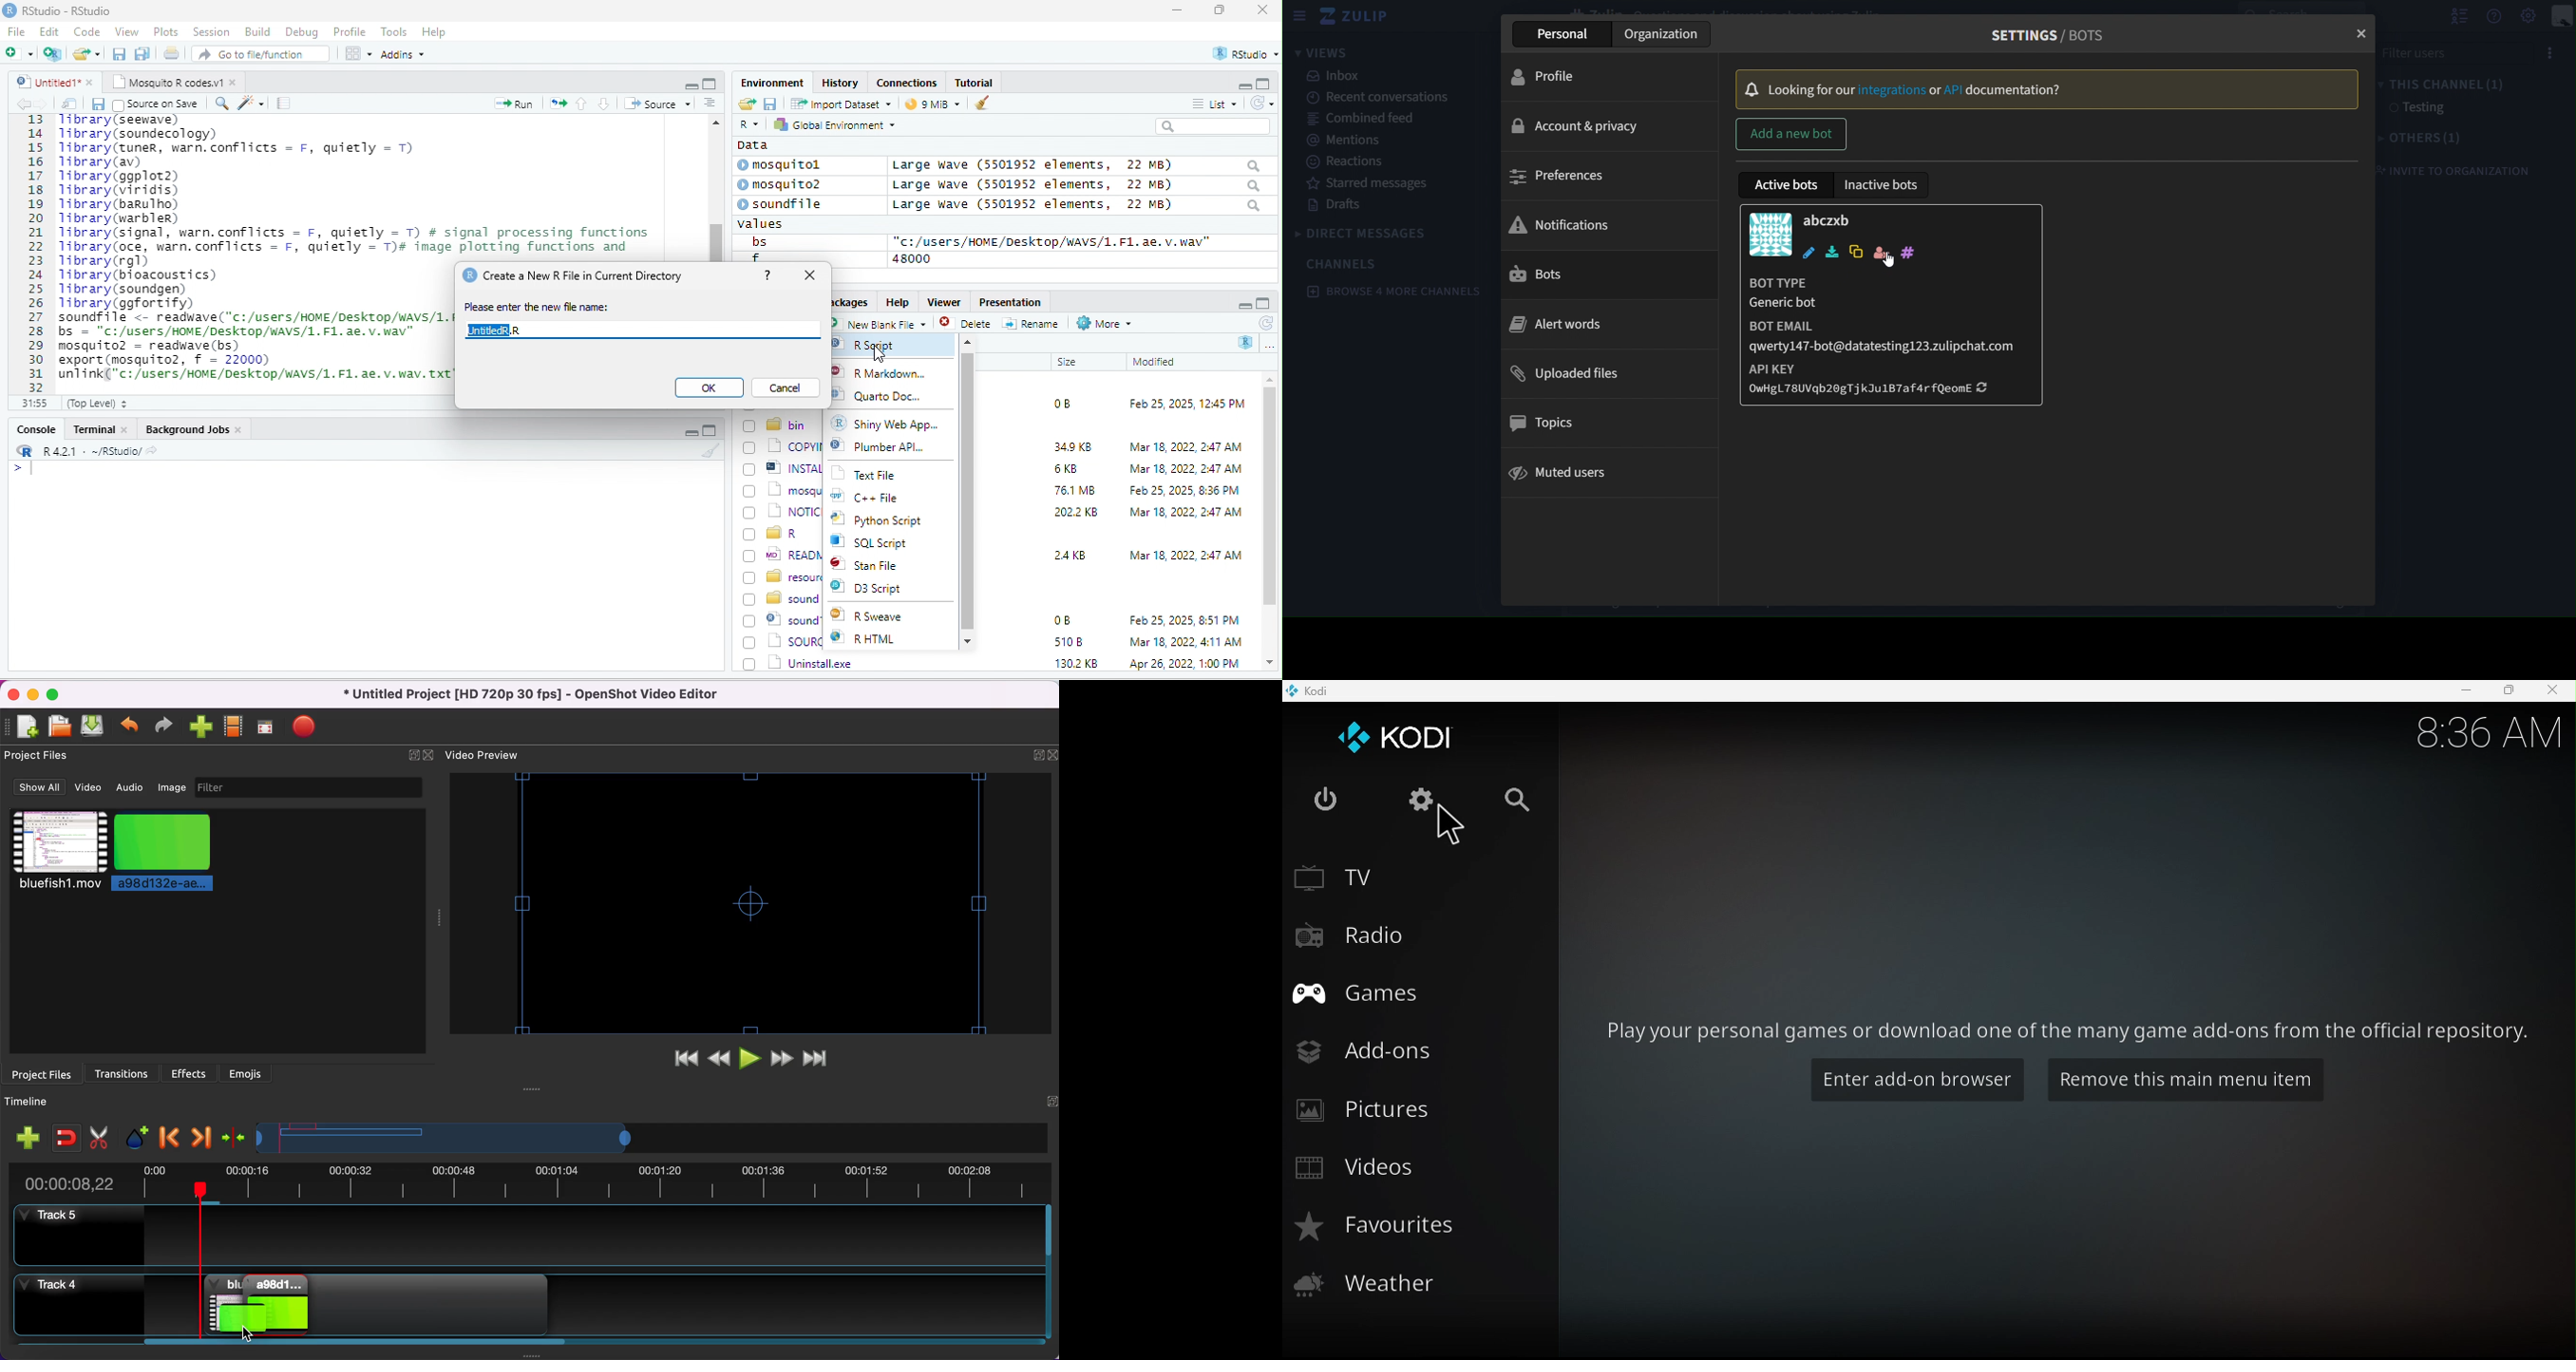 Image resolution: width=2576 pixels, height=1372 pixels. Describe the element at coordinates (35, 428) in the screenshot. I see `Console` at that location.